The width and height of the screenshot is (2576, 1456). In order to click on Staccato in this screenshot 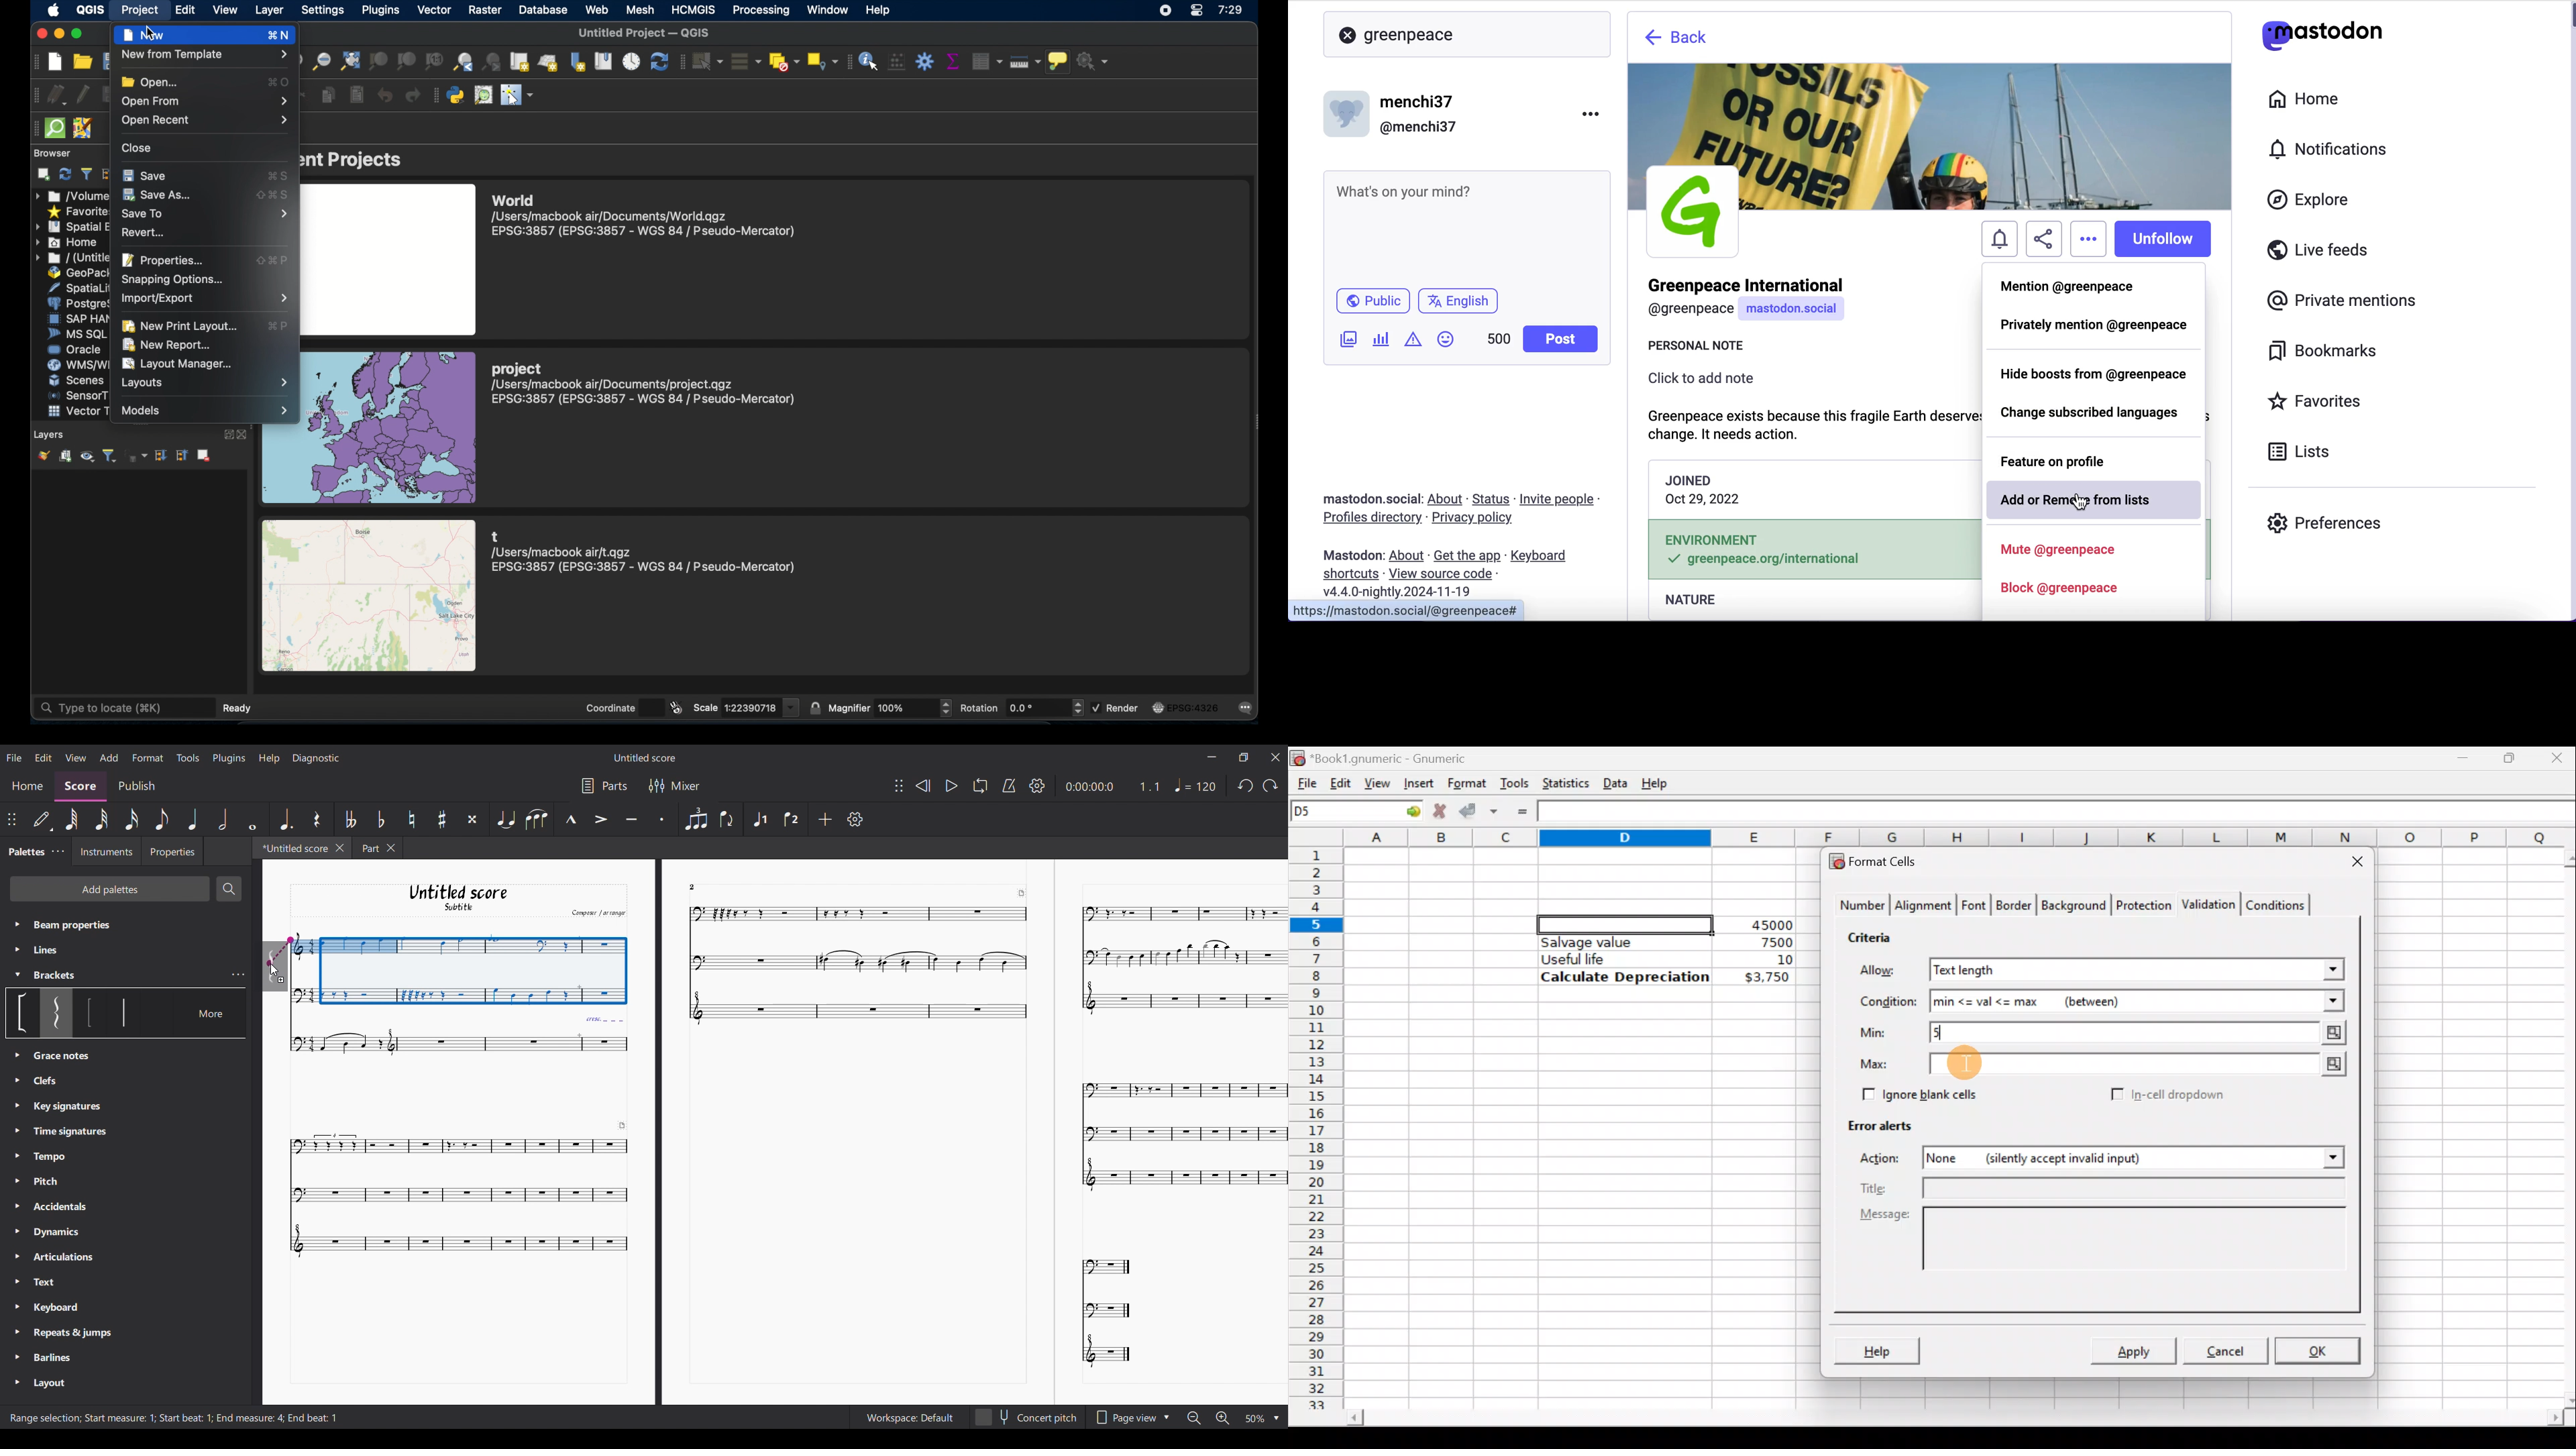, I will do `click(661, 818)`.